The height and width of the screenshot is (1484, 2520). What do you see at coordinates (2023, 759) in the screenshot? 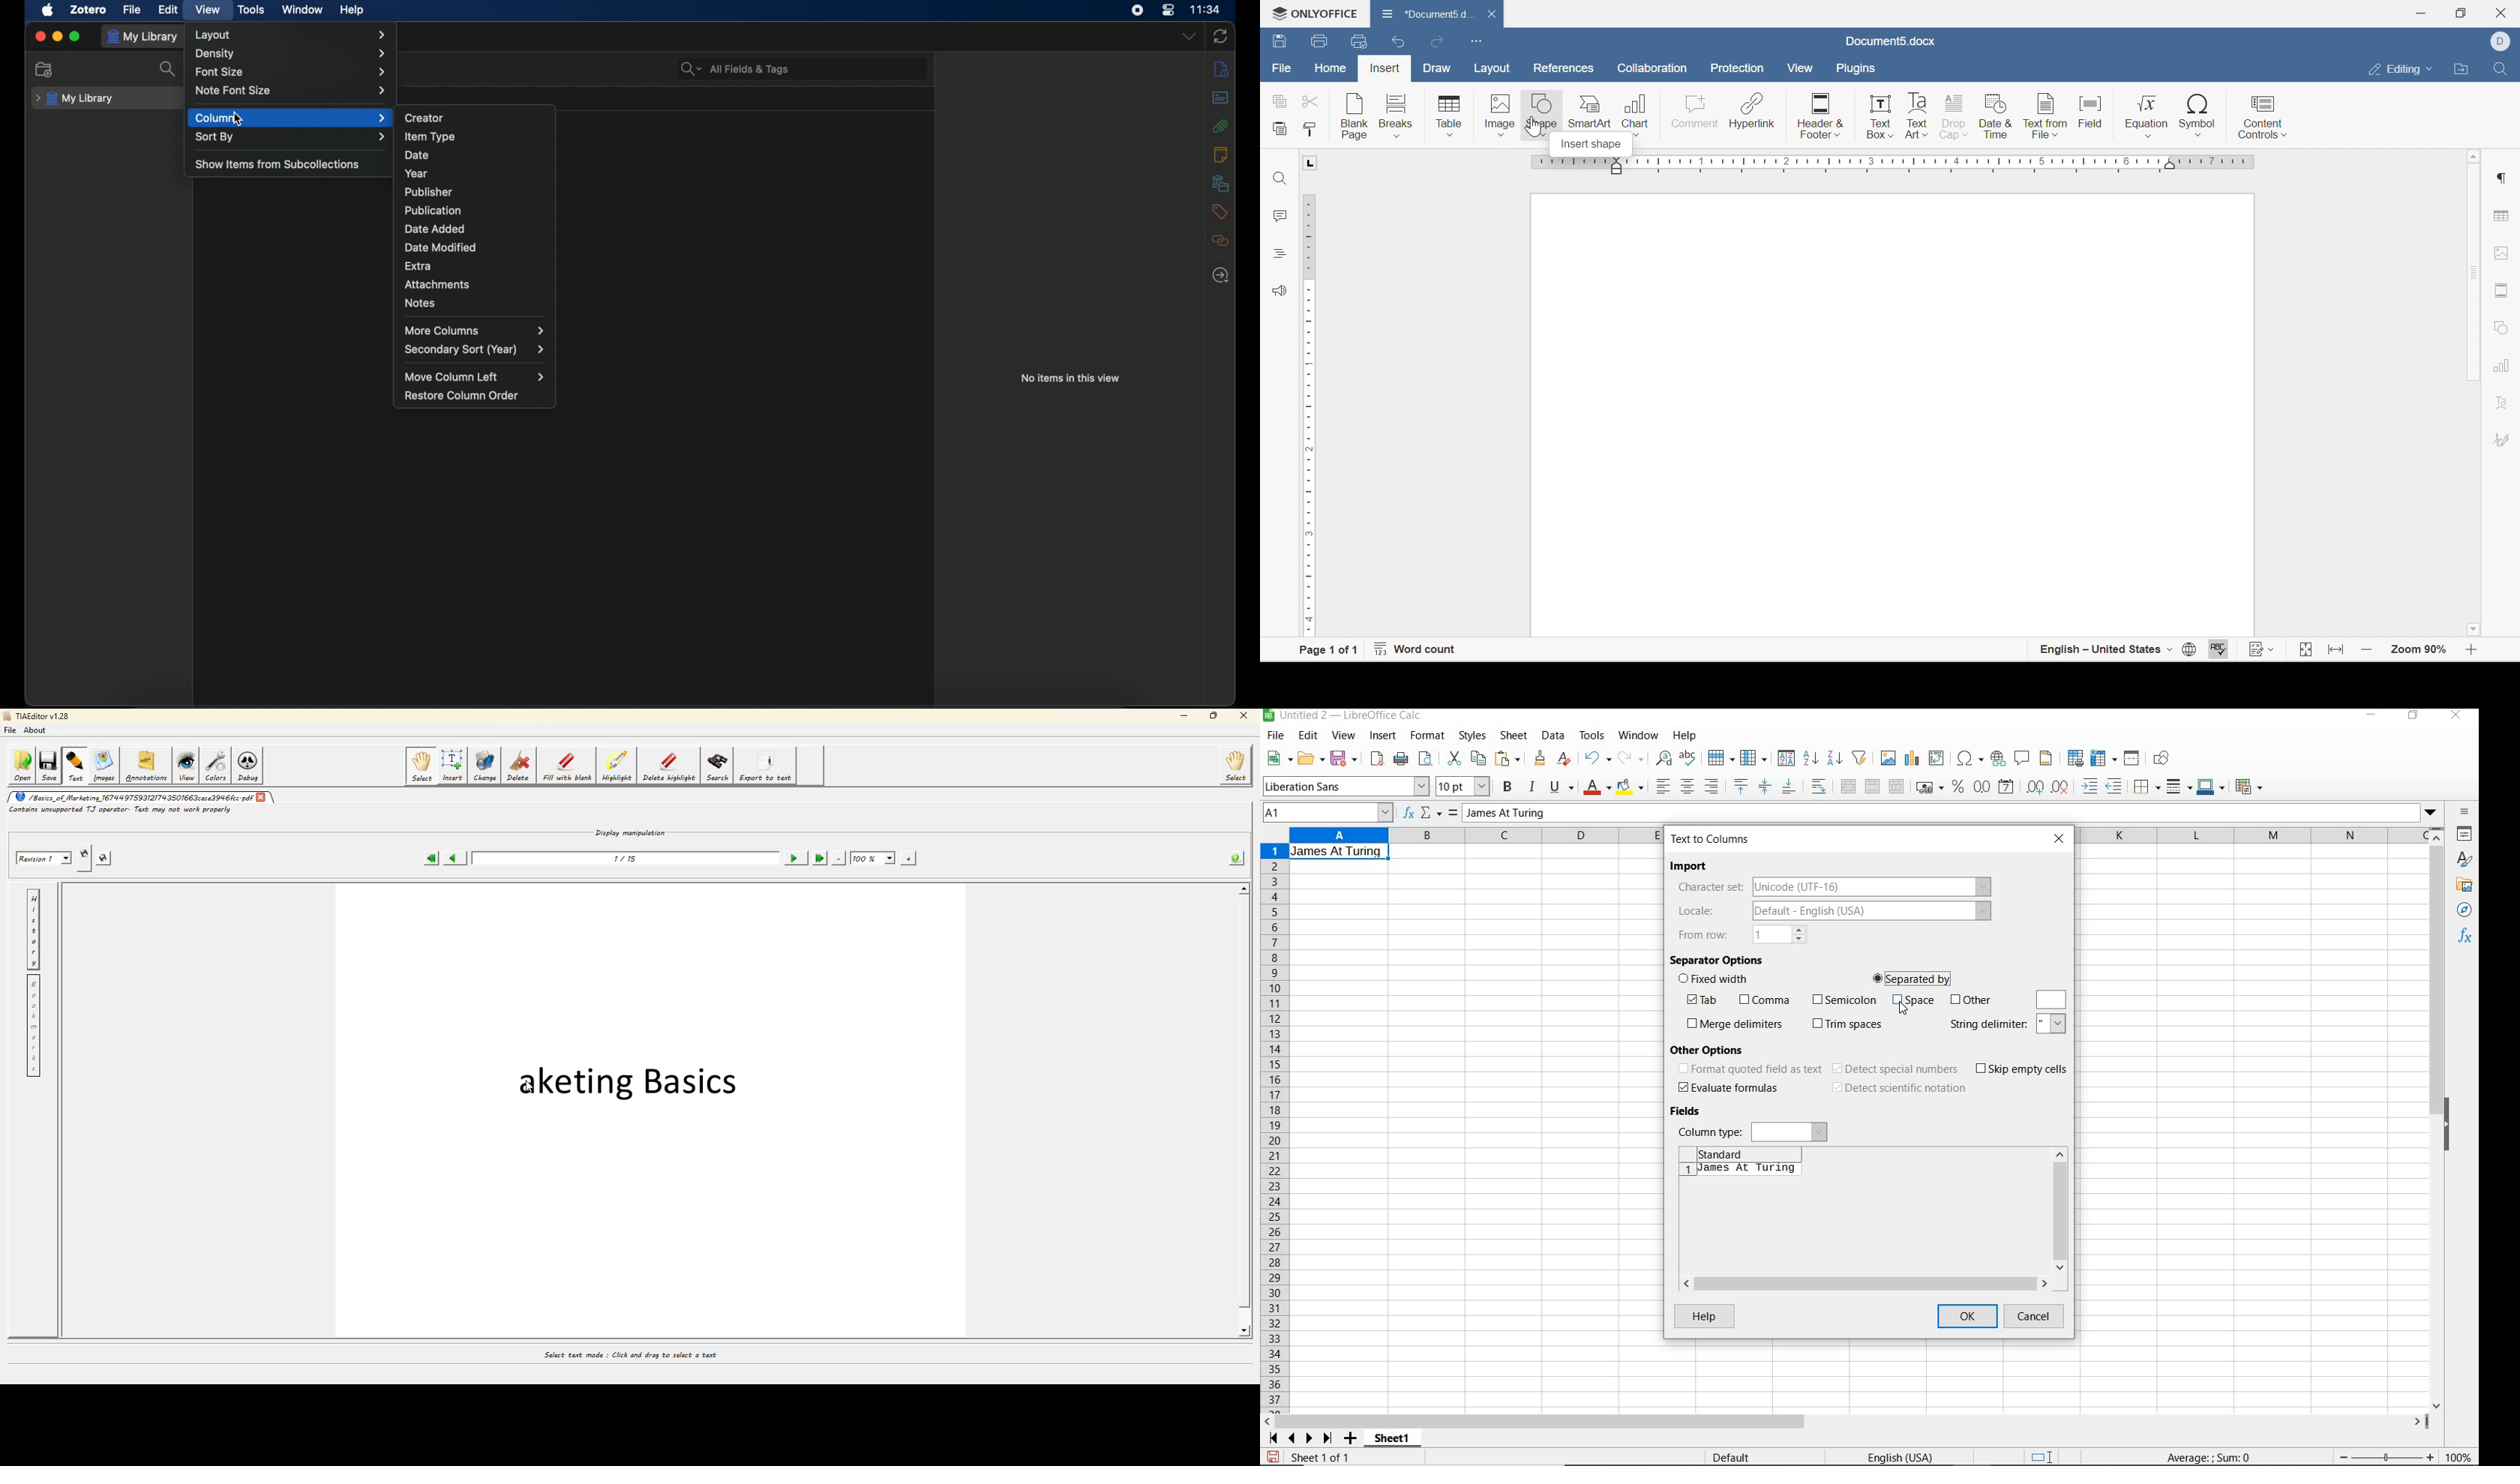
I see `insert comment` at bounding box center [2023, 759].